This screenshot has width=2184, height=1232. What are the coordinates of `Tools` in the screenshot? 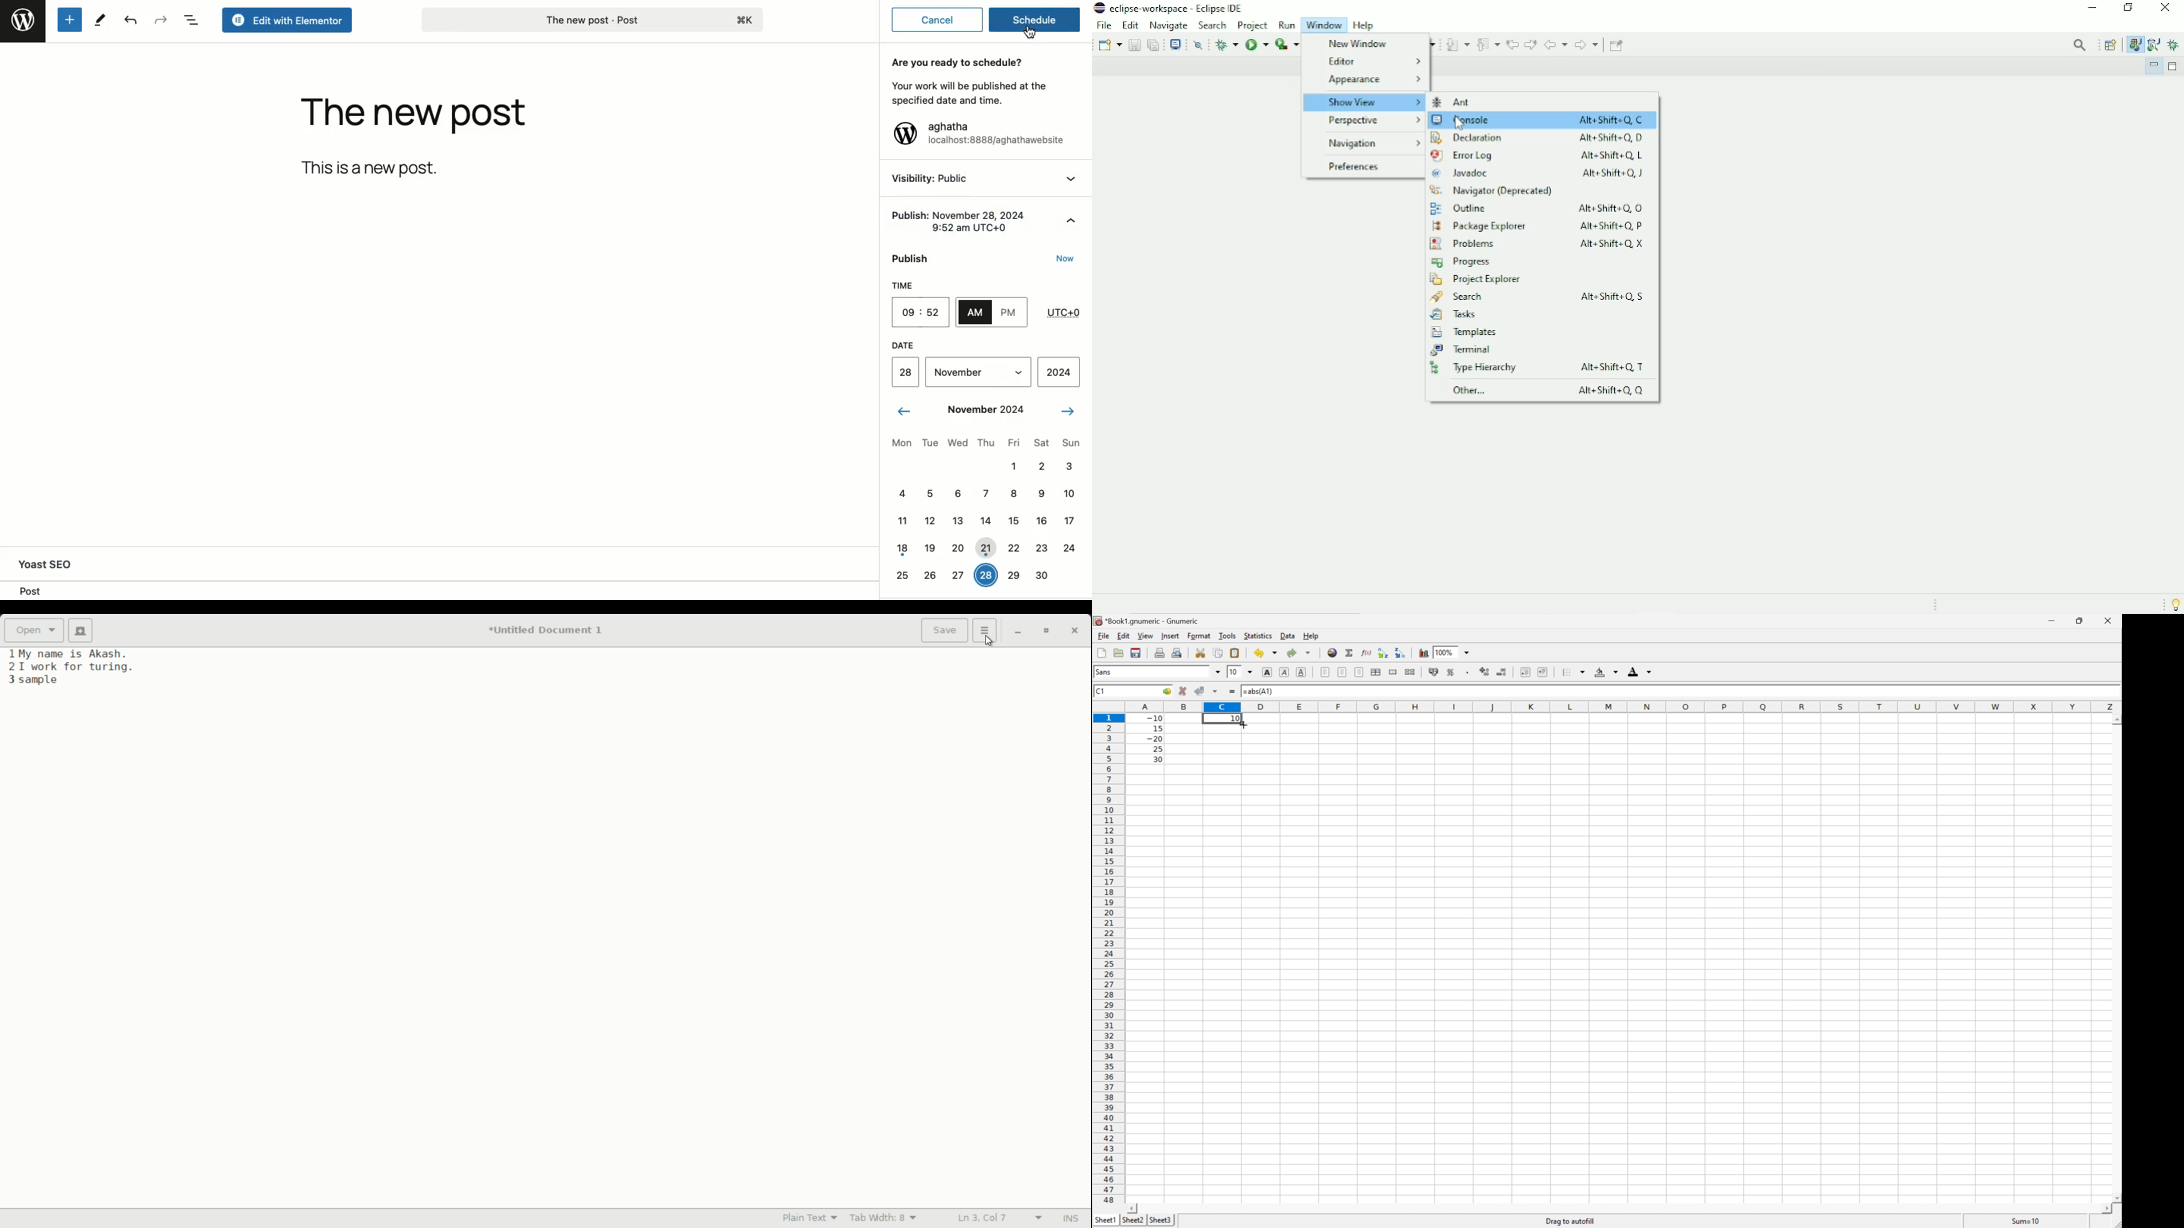 It's located at (100, 19).